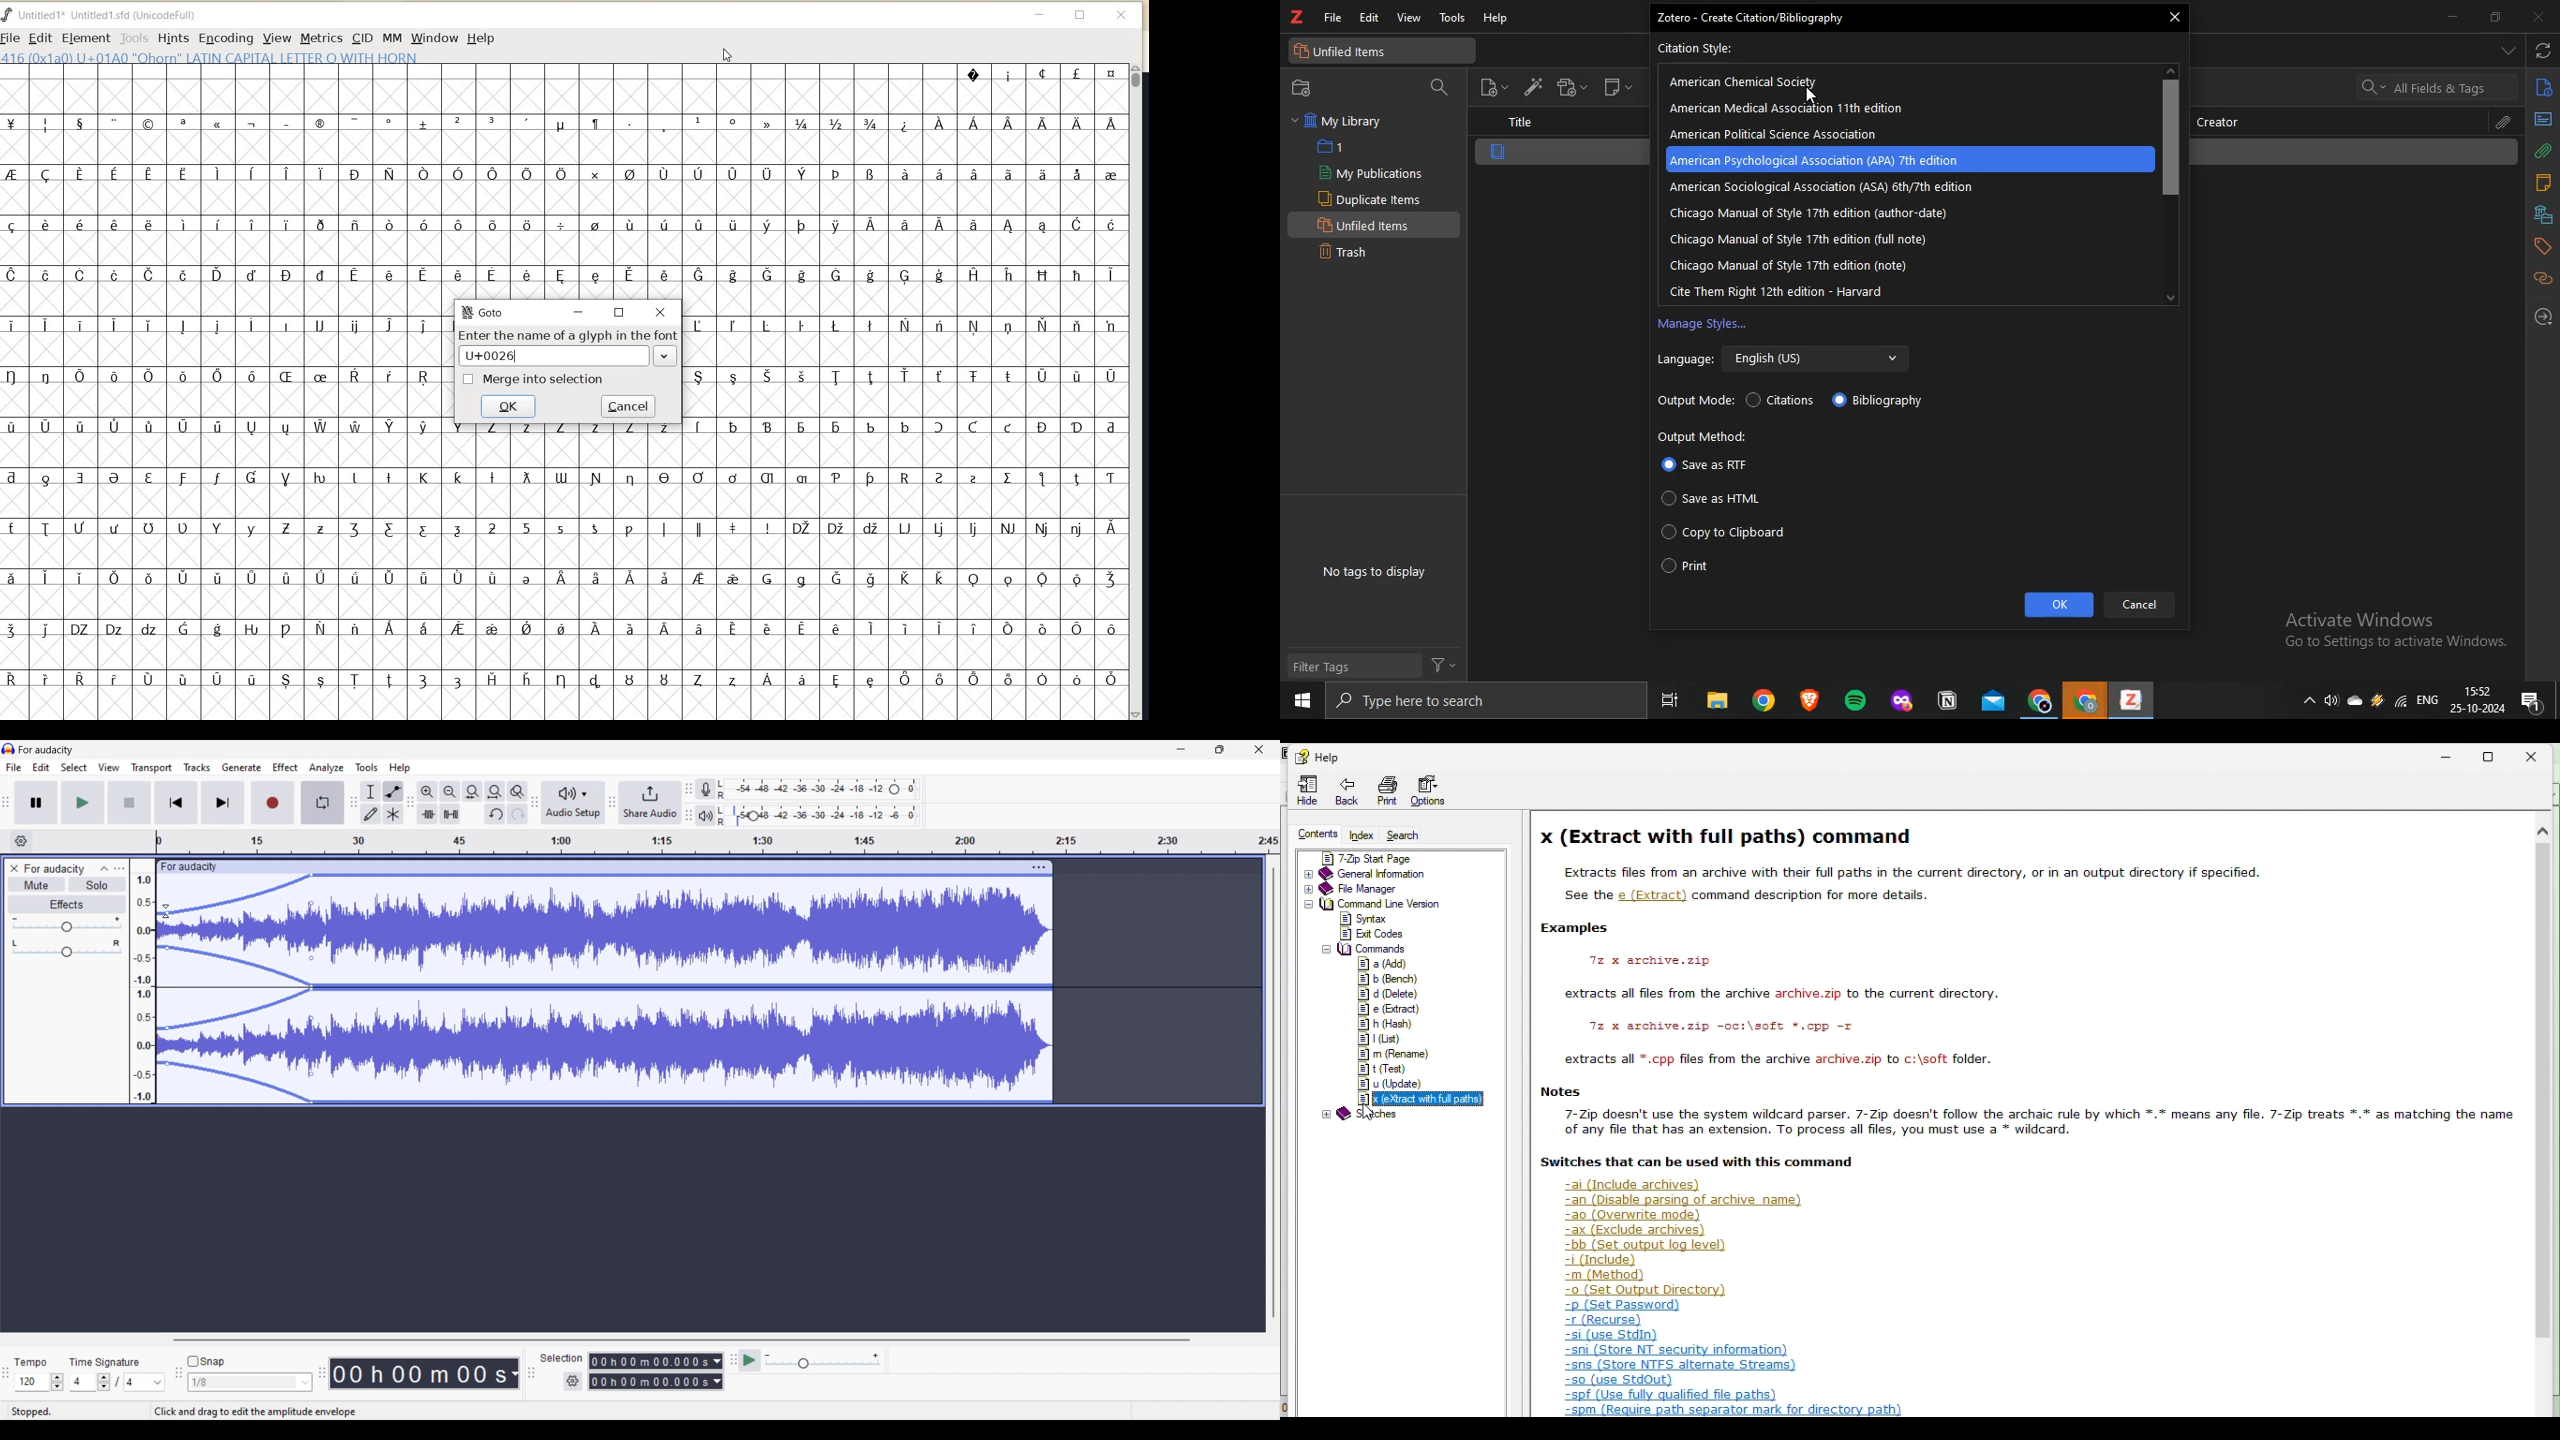 This screenshot has height=1456, width=2576. What do you see at coordinates (566, 335) in the screenshot?
I see `Enter the name of a glyph in th font` at bounding box center [566, 335].